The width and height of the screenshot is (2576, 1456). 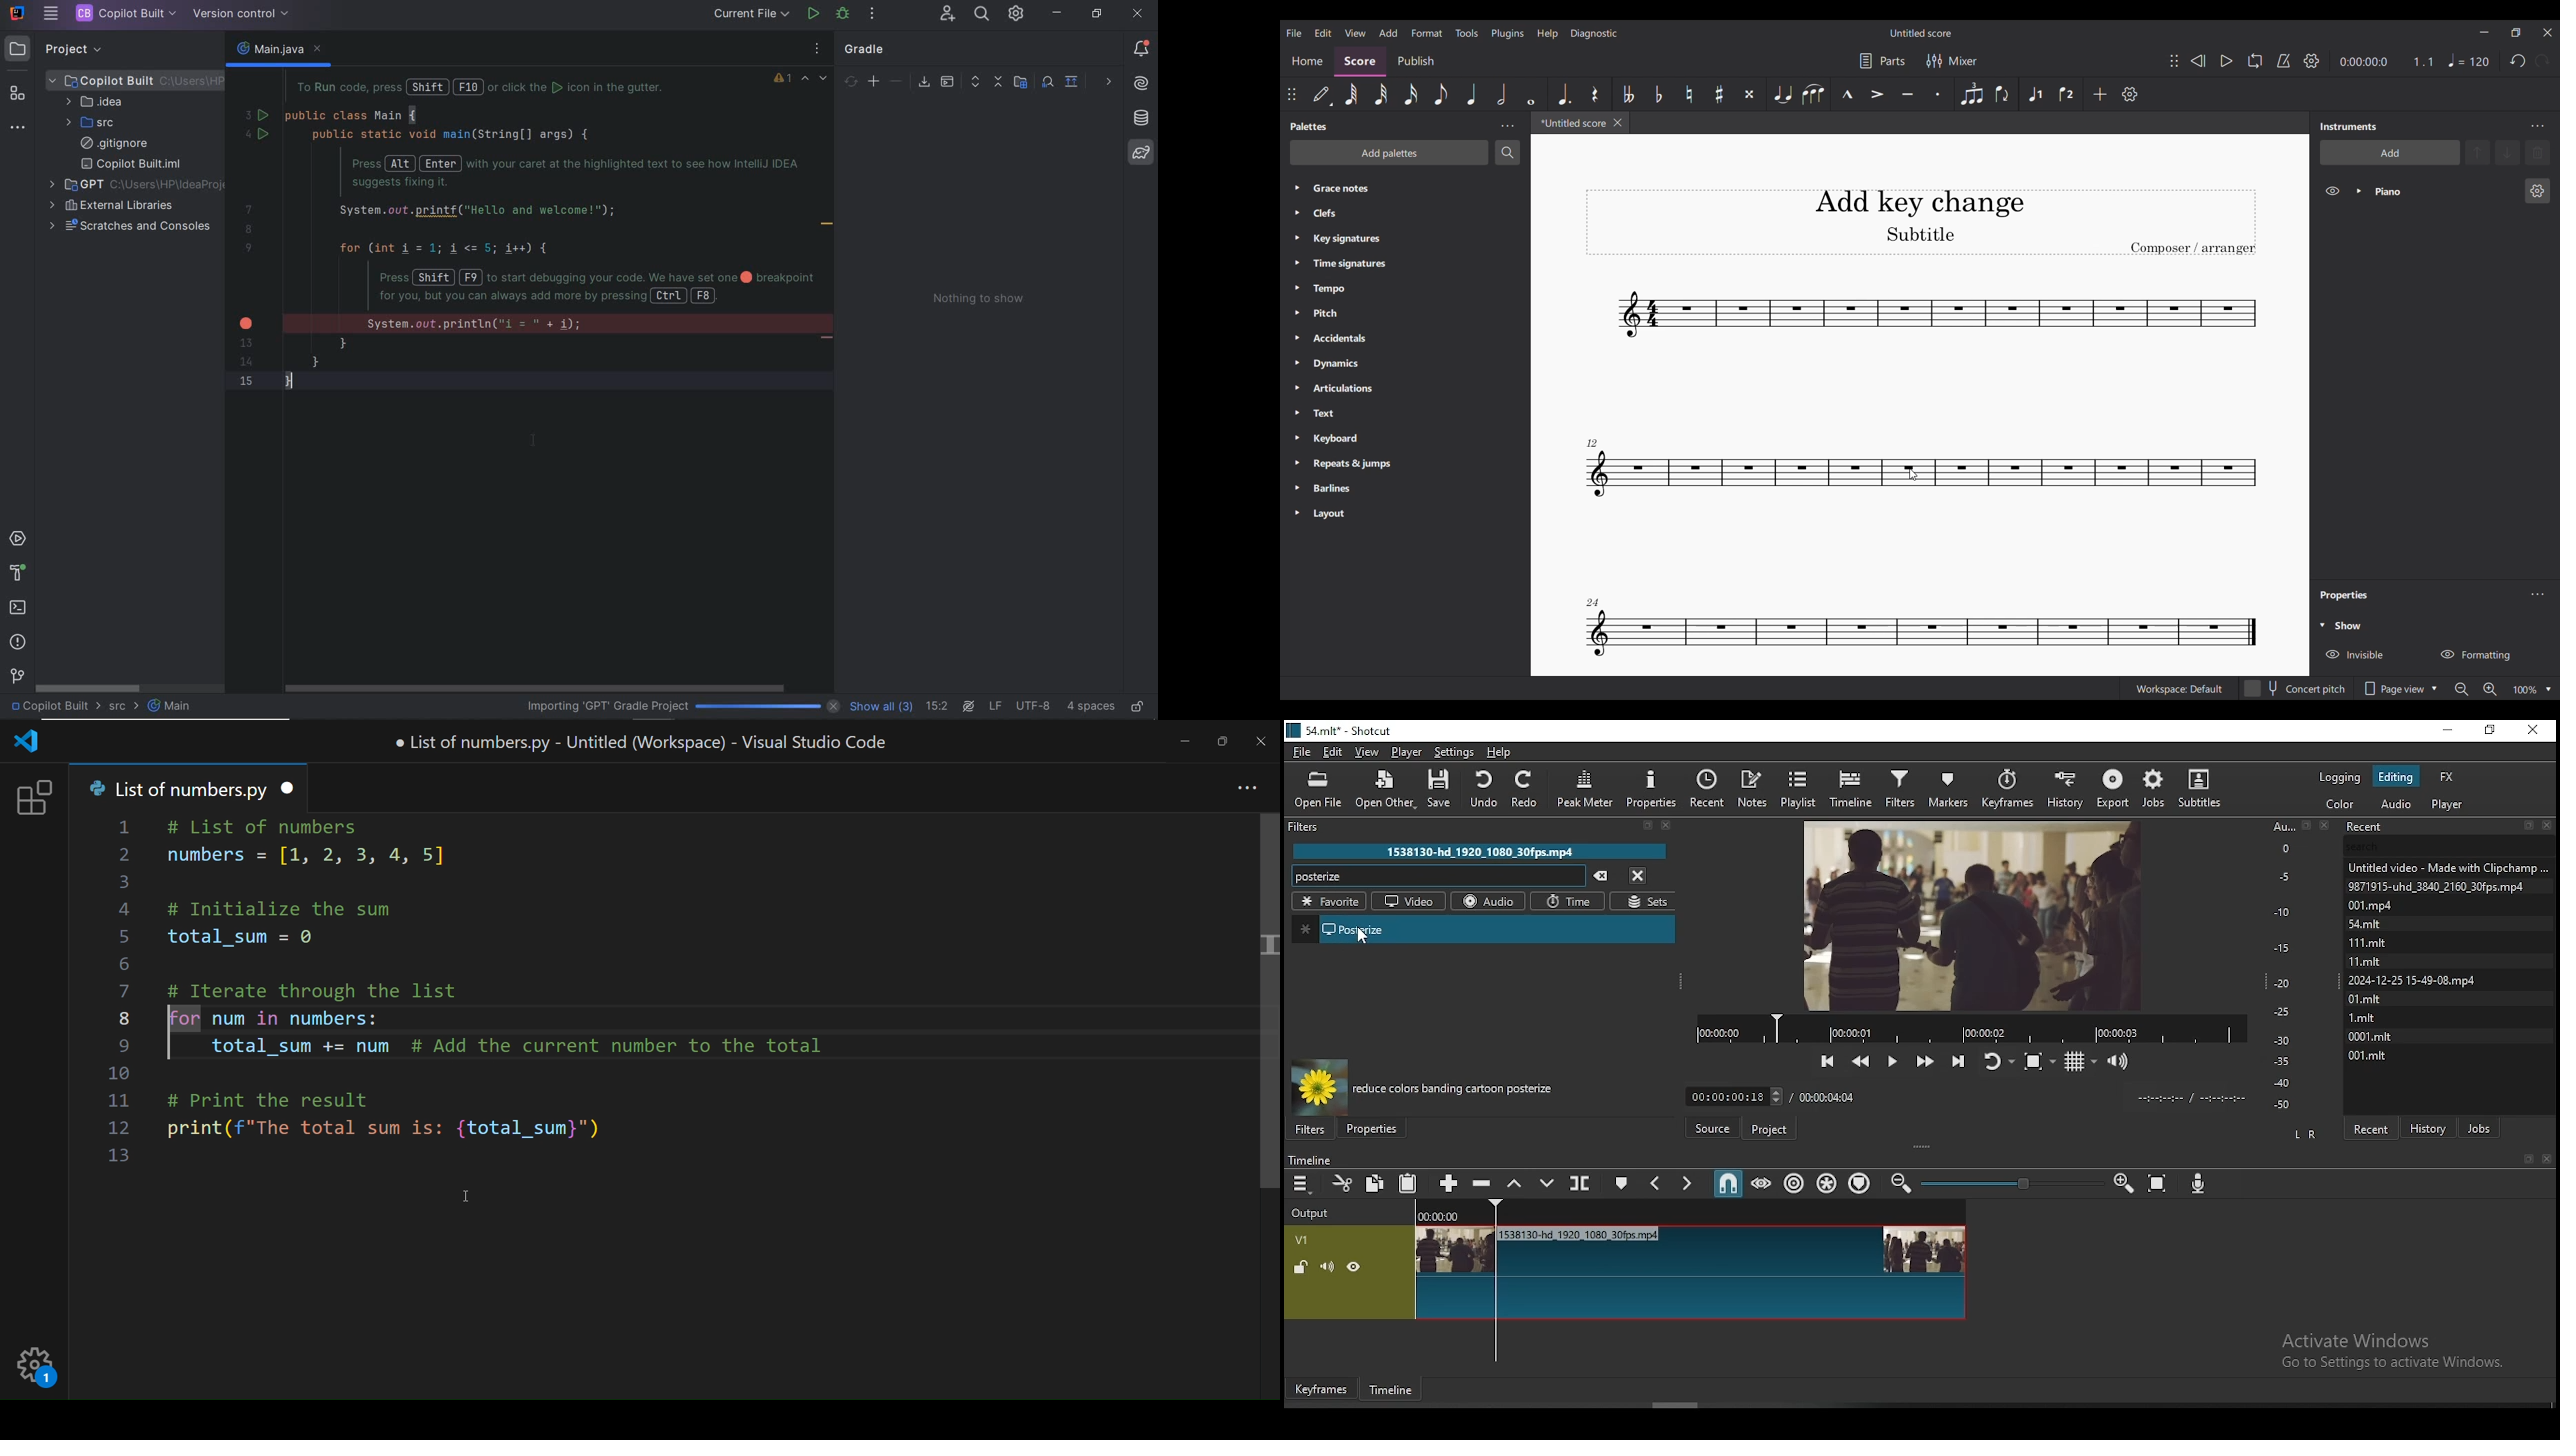 I want to click on export, so click(x=2115, y=786).